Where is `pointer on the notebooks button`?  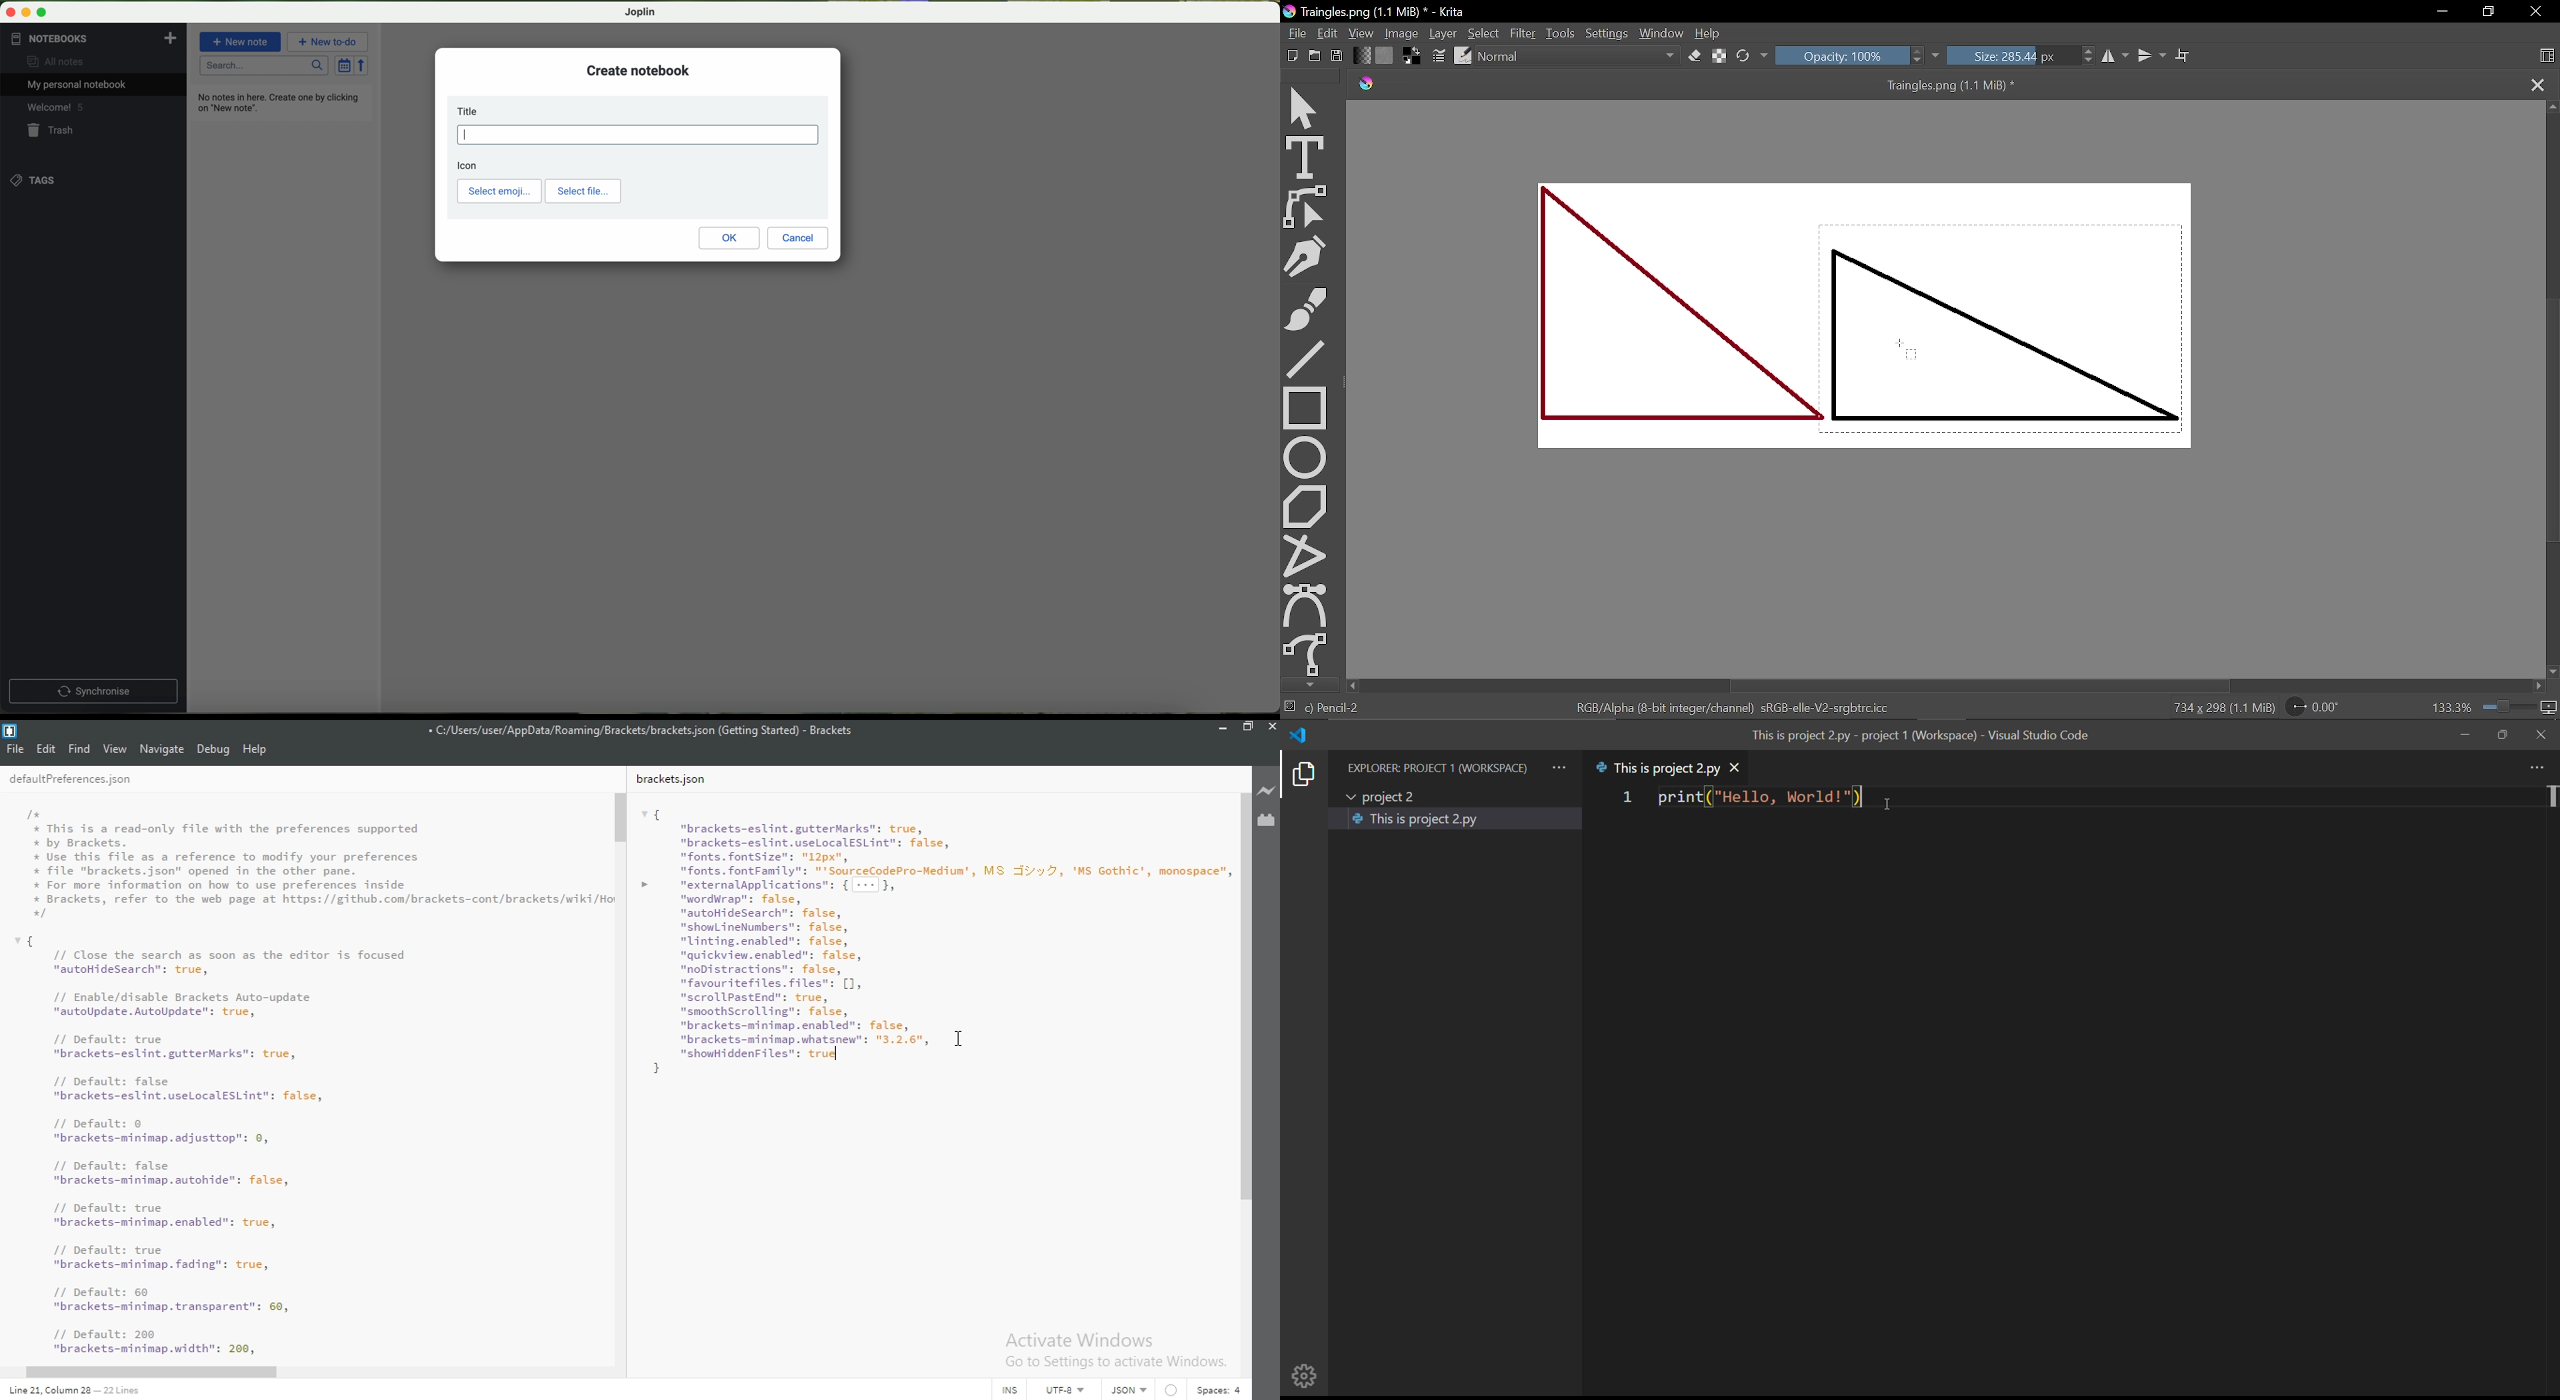 pointer on the notebooks button is located at coordinates (66, 39).